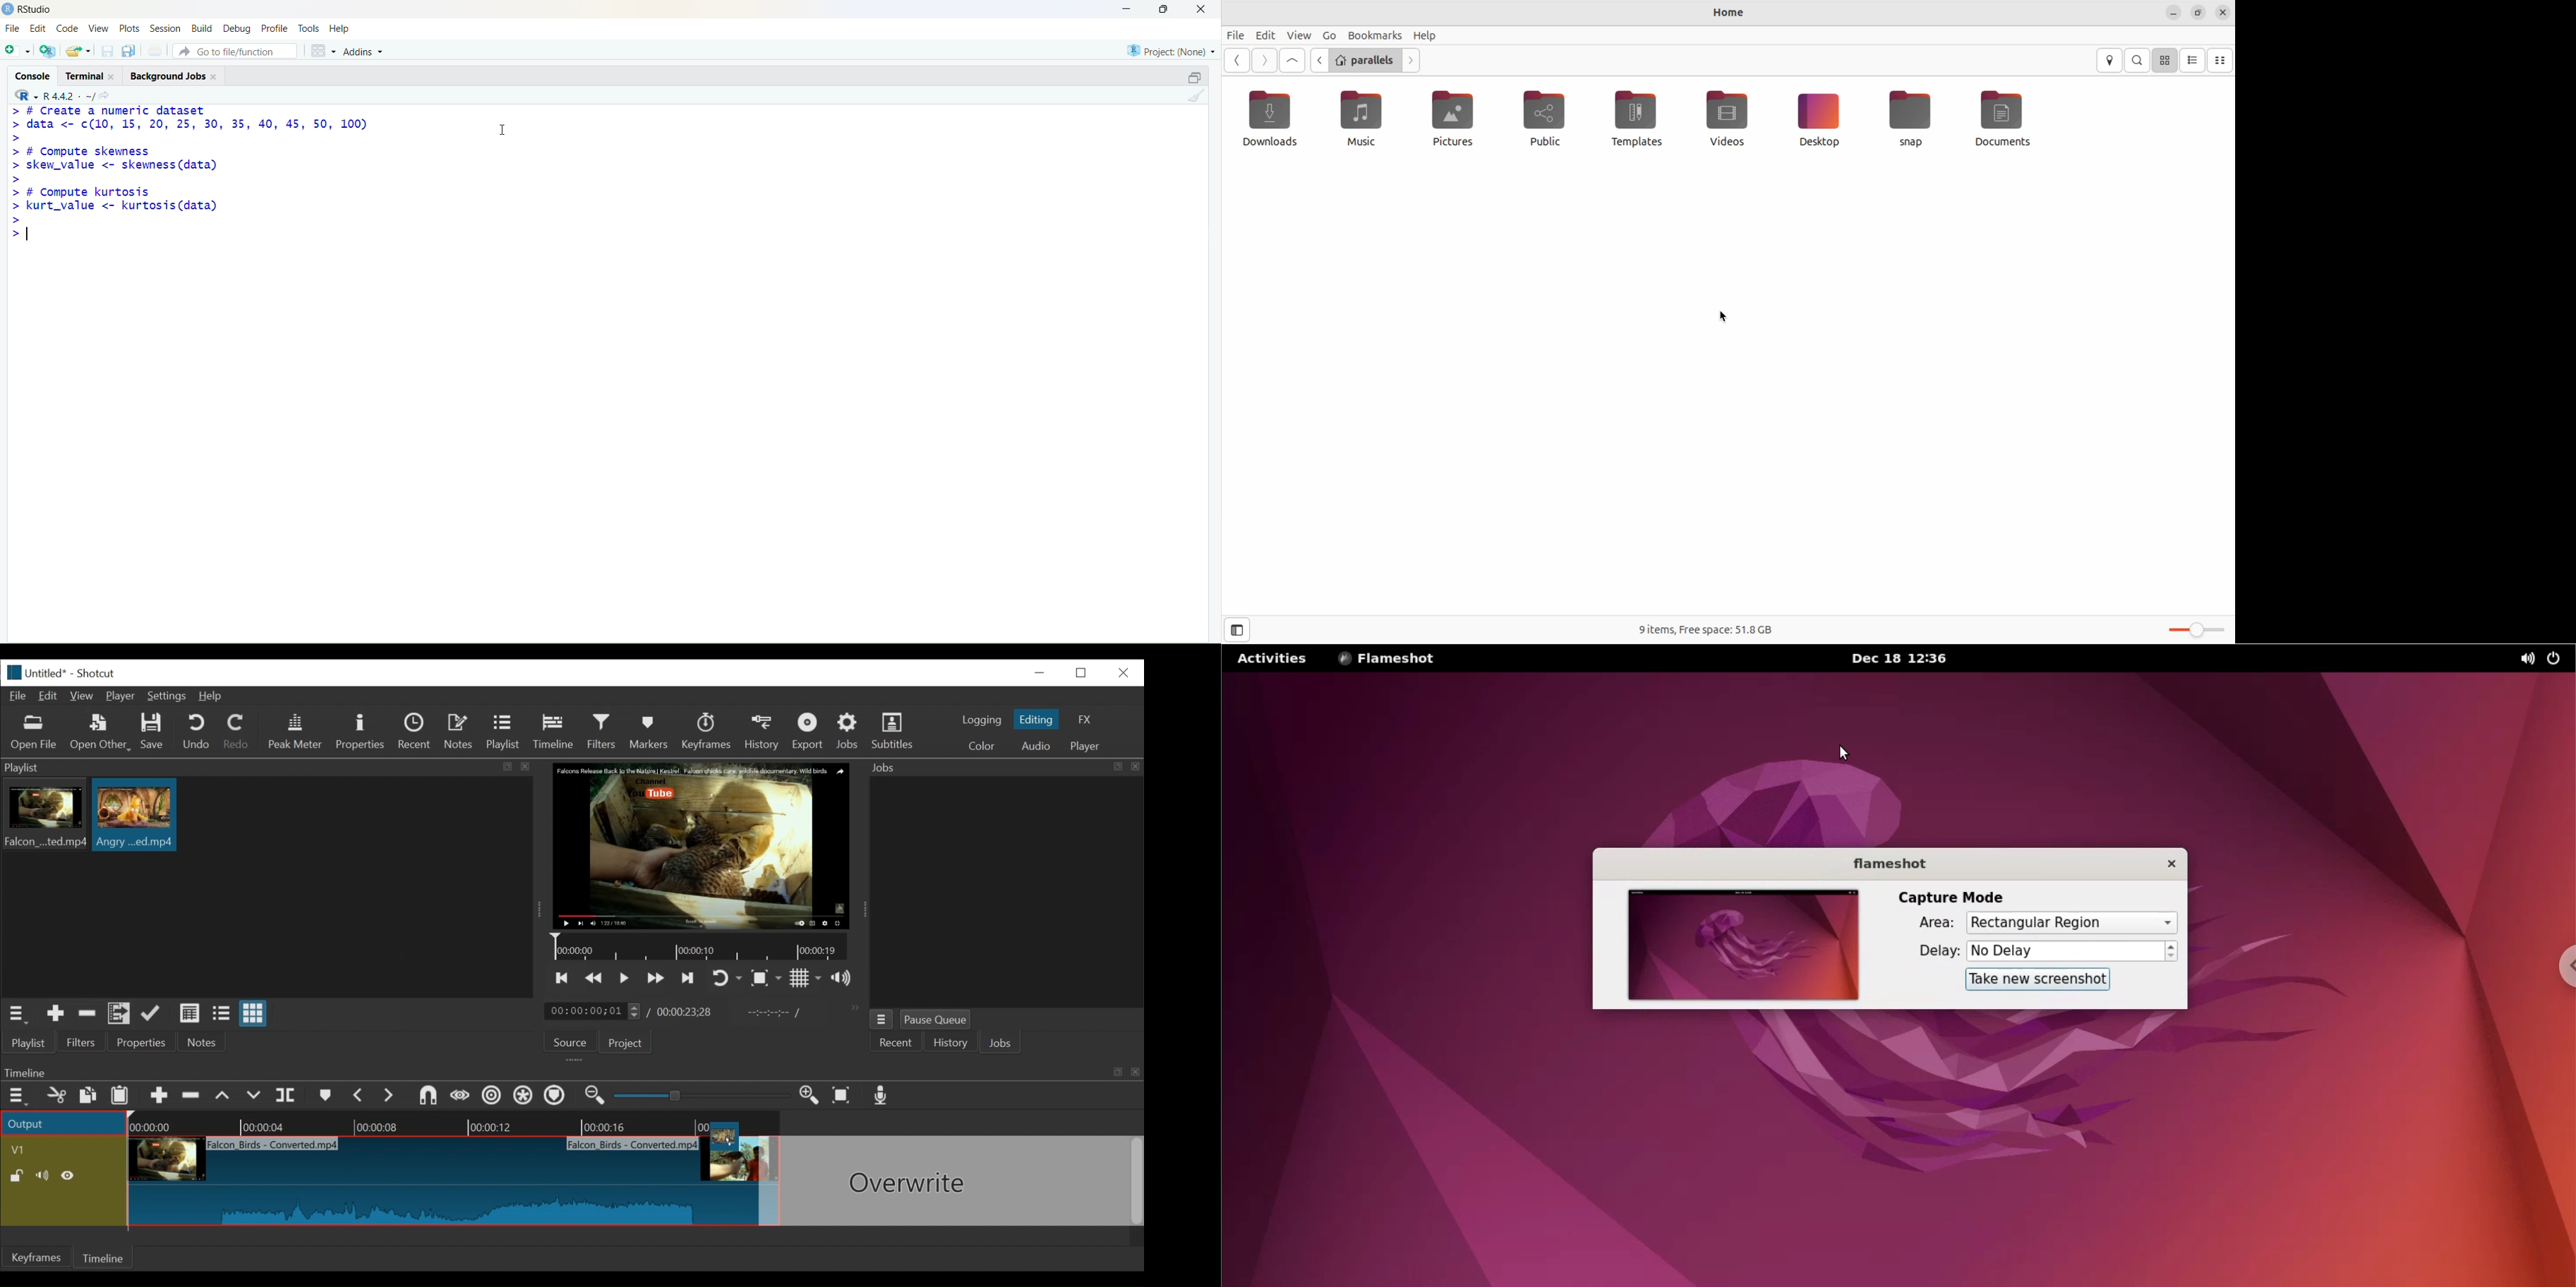 This screenshot has width=2576, height=1288. What do you see at coordinates (766, 979) in the screenshot?
I see `Toggle zoom` at bounding box center [766, 979].